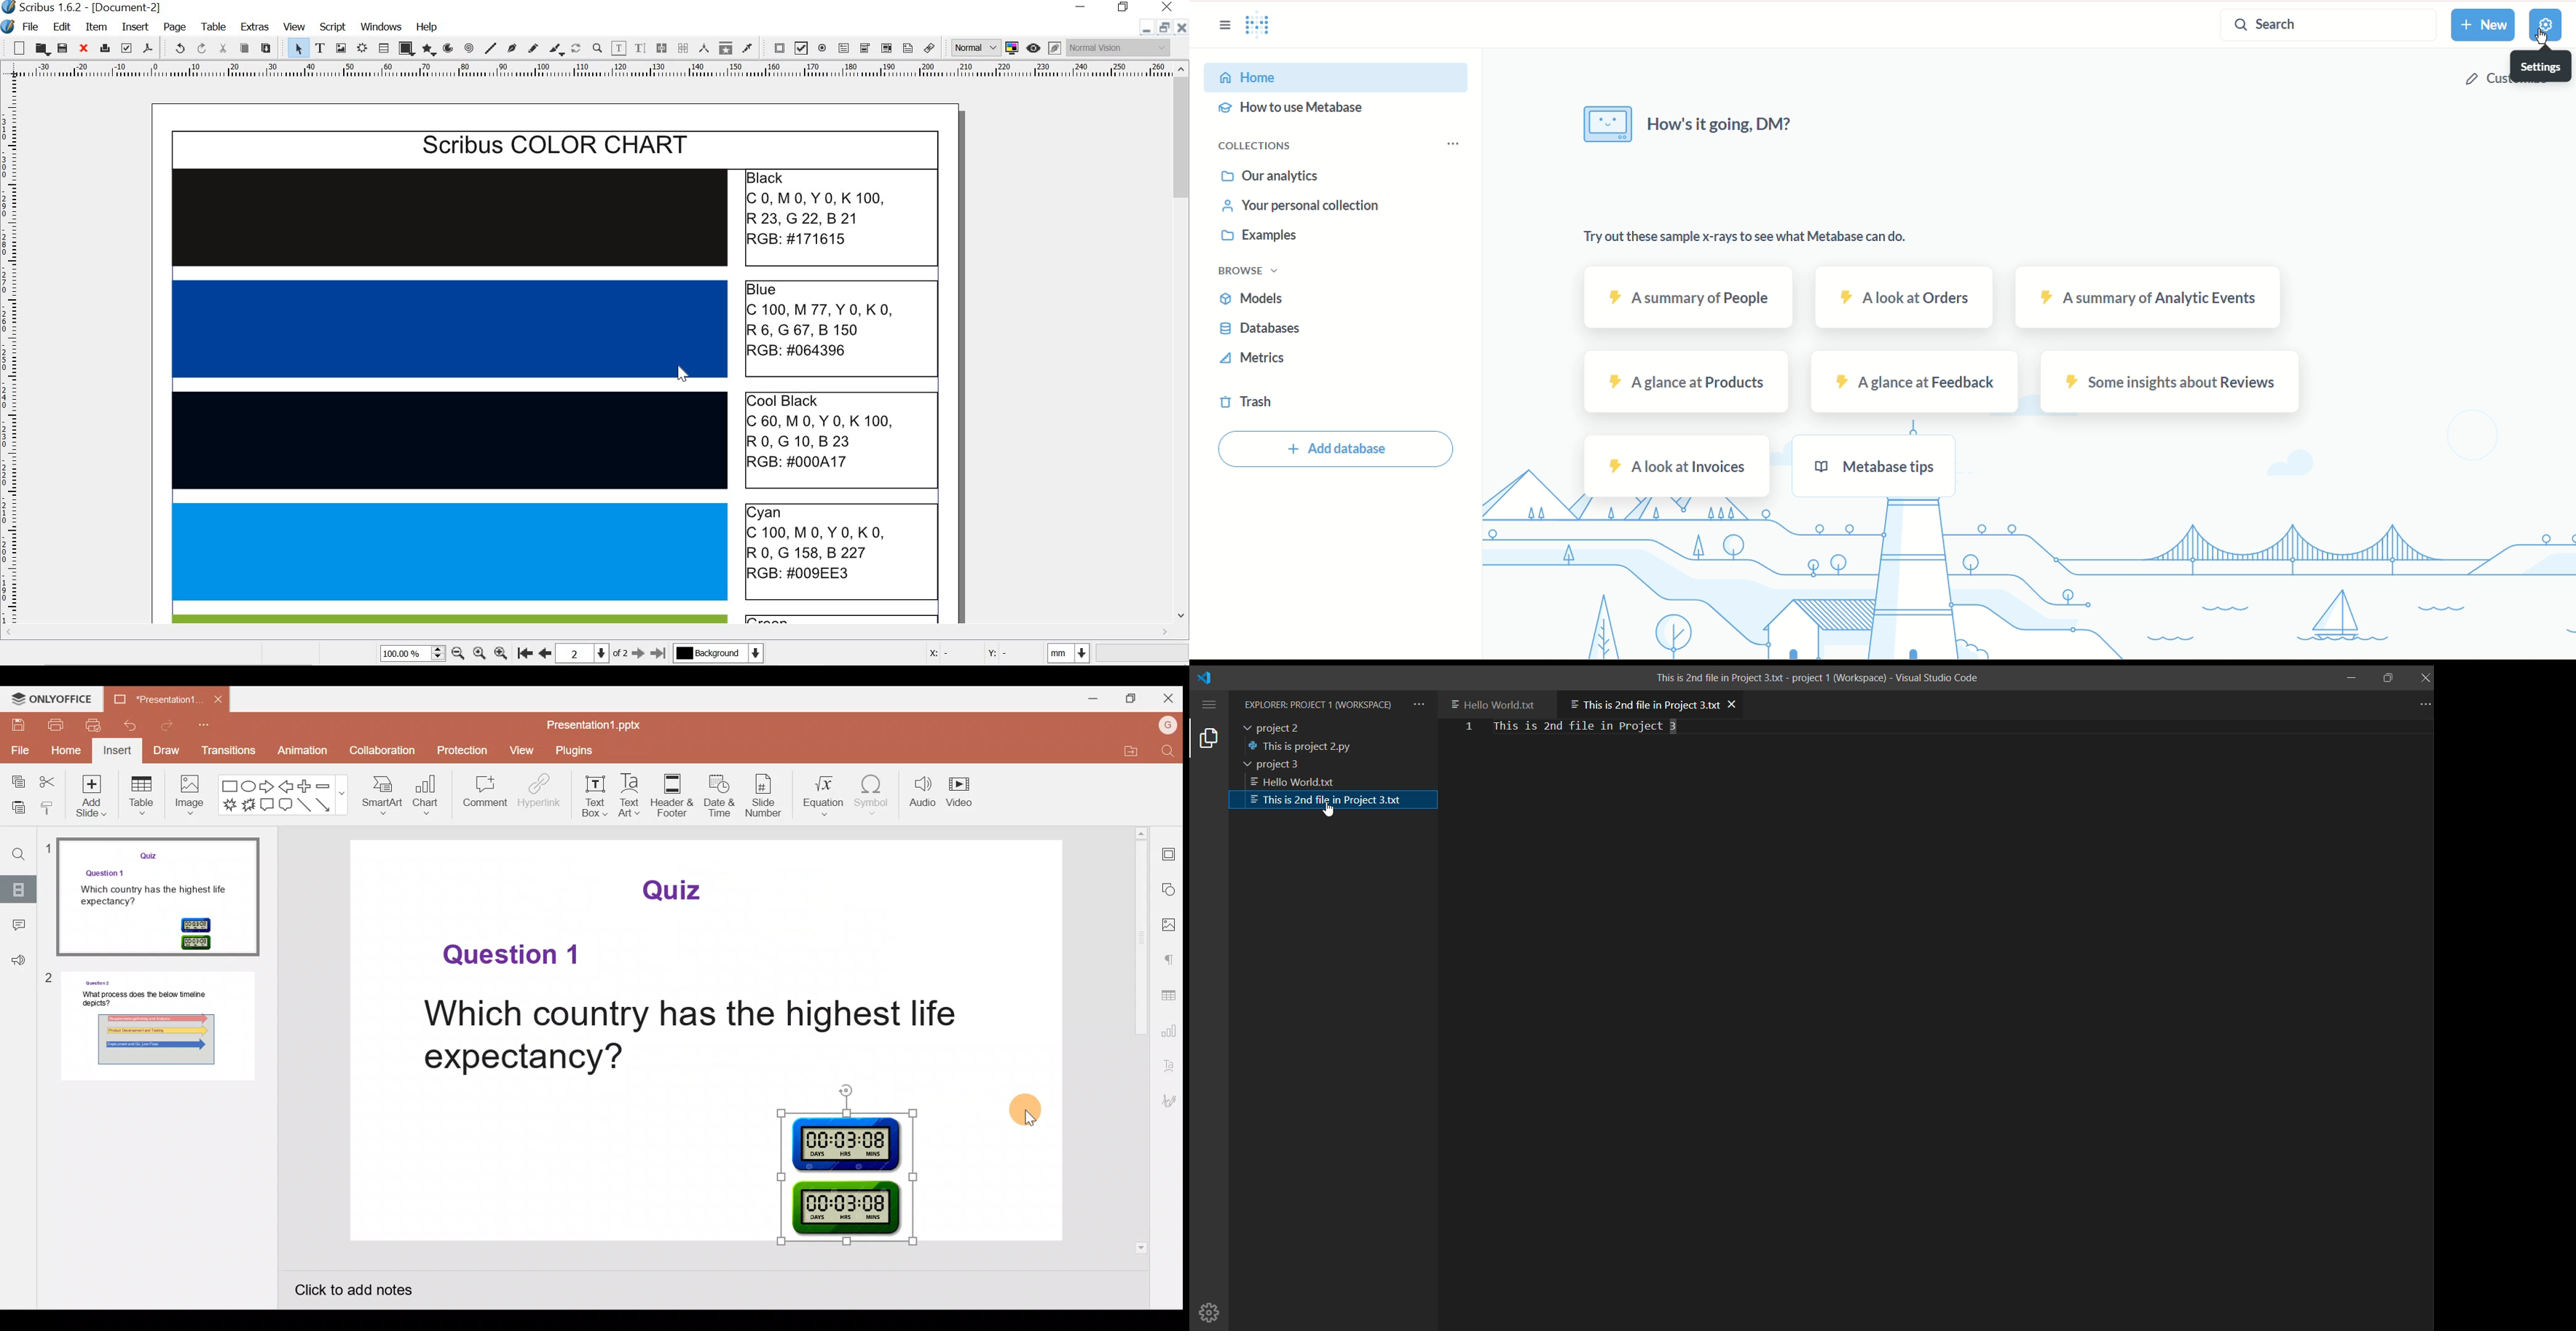  Describe the element at coordinates (9, 8) in the screenshot. I see `scribus logo` at that location.